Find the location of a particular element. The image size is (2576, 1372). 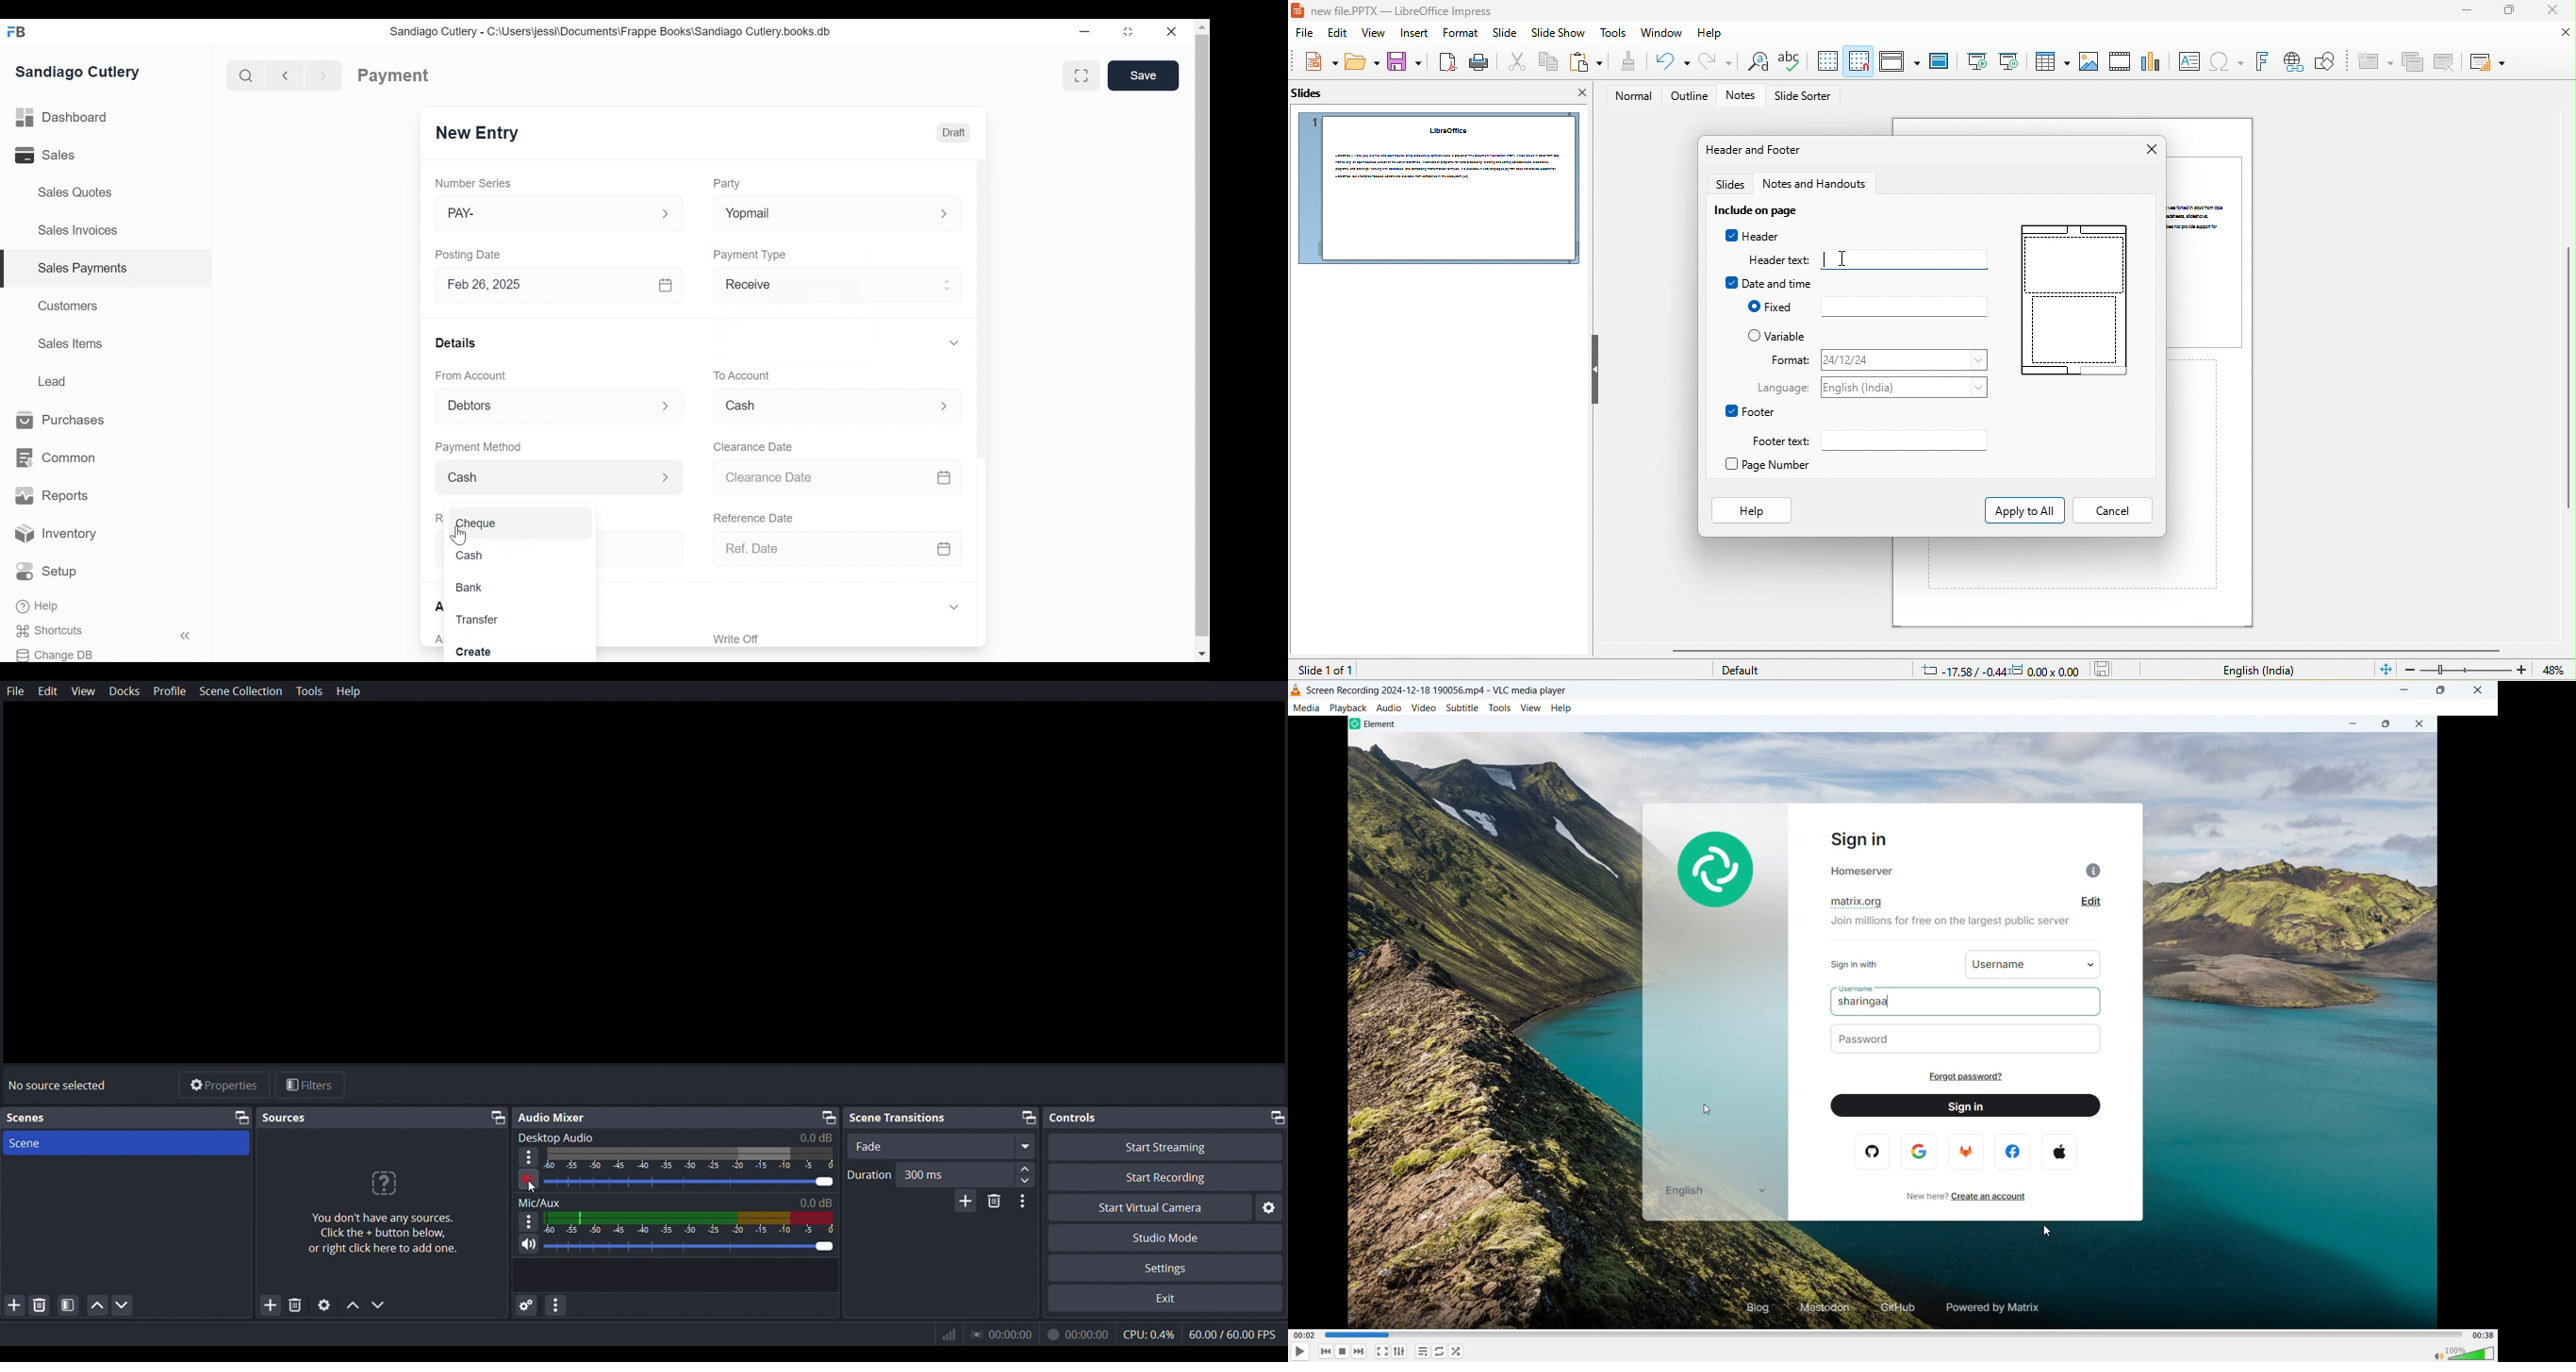

Calendar is located at coordinates (668, 284).